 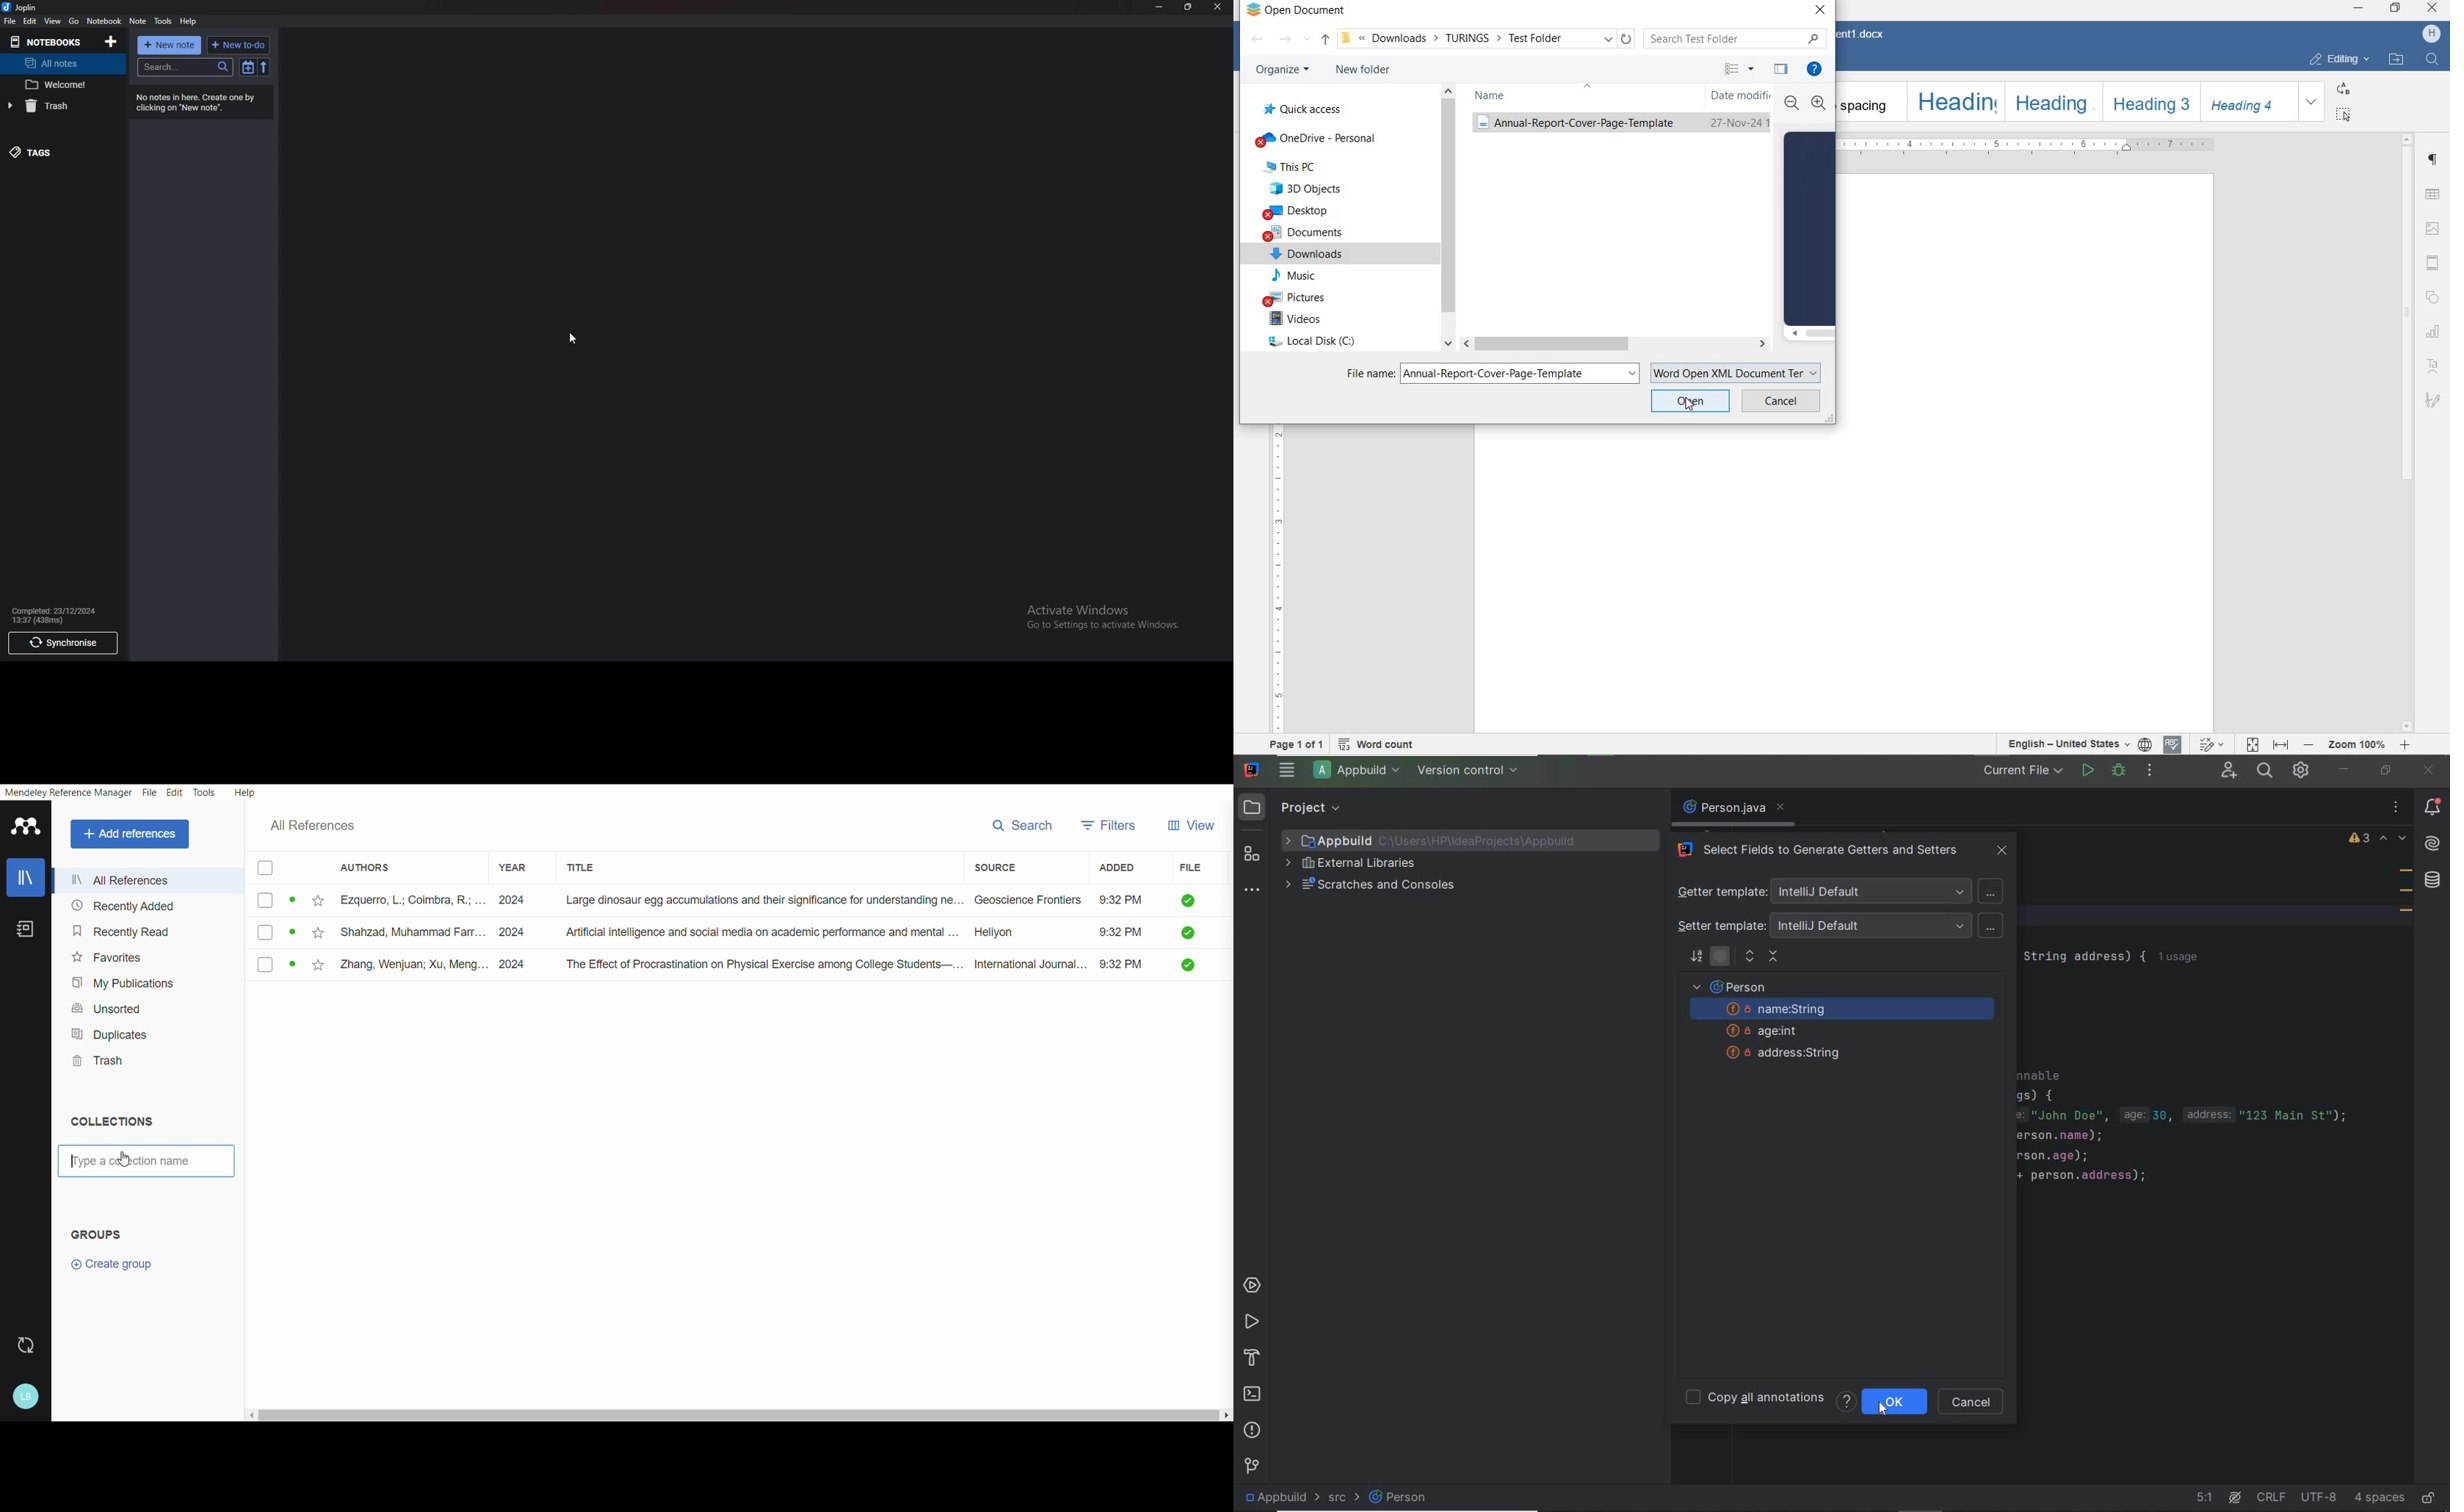 I want to click on CANCEL, so click(x=1781, y=400).